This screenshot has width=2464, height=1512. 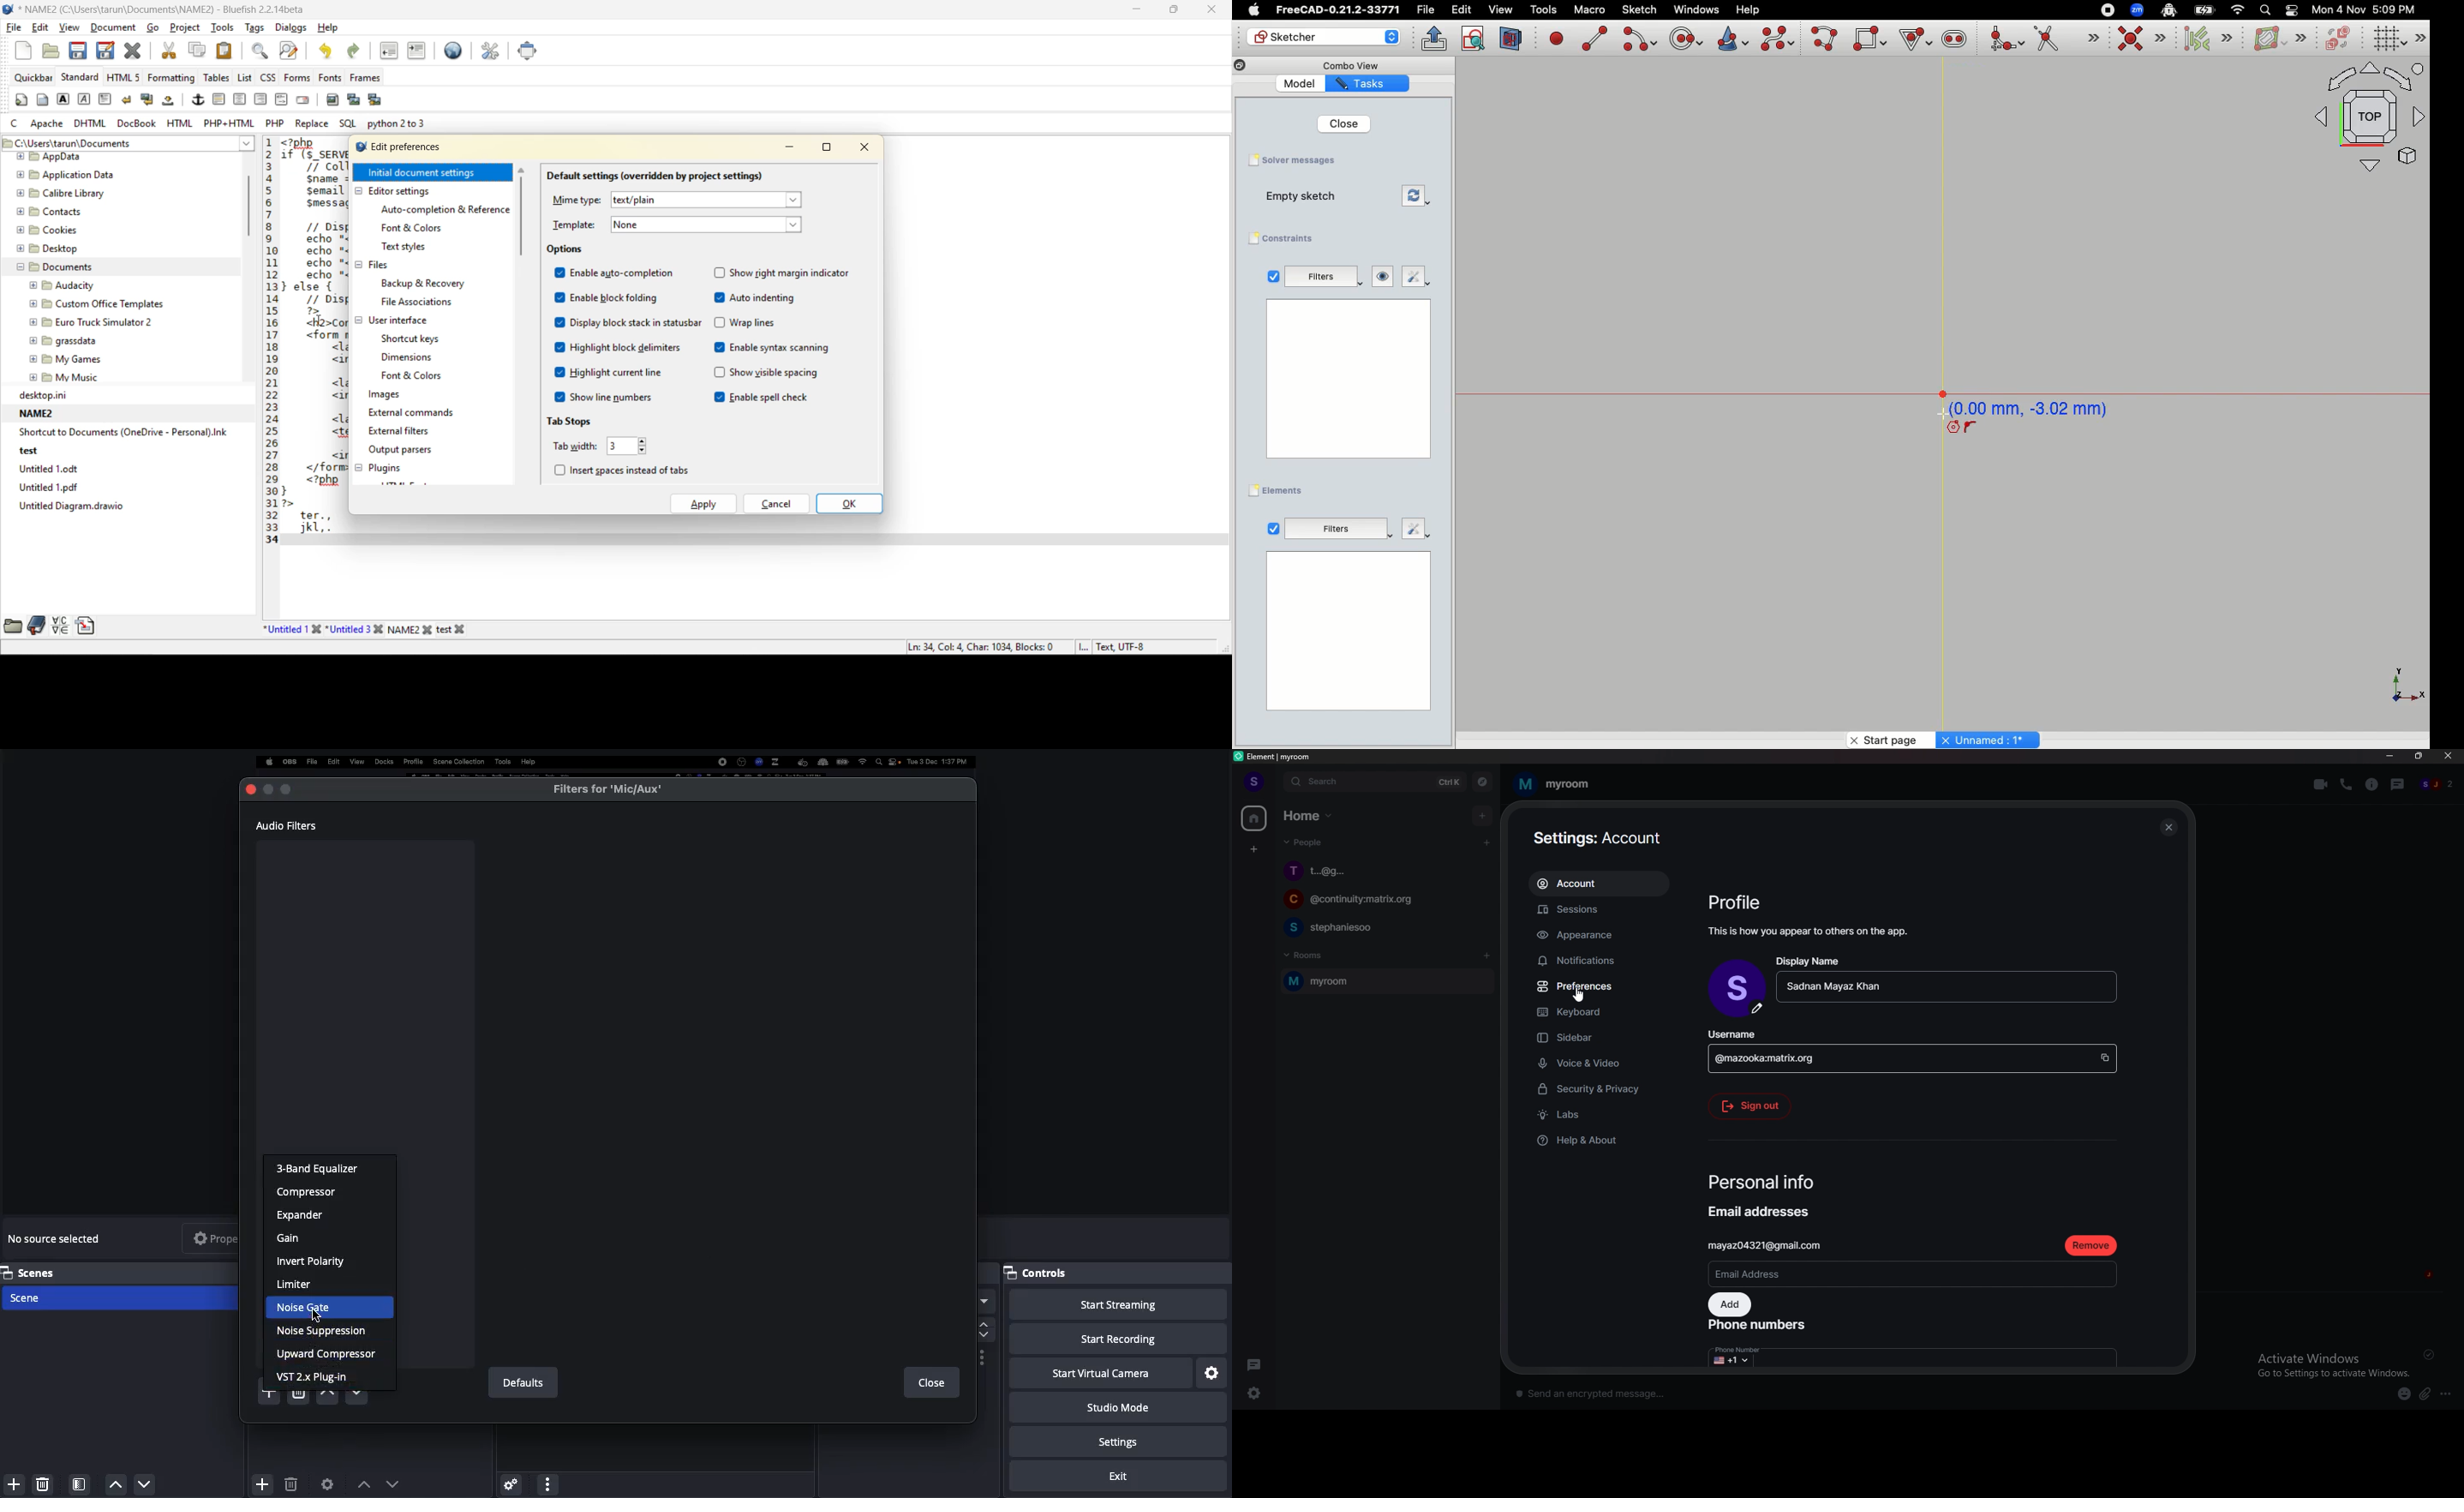 I want to click on enable syntax scanning, so click(x=778, y=349).